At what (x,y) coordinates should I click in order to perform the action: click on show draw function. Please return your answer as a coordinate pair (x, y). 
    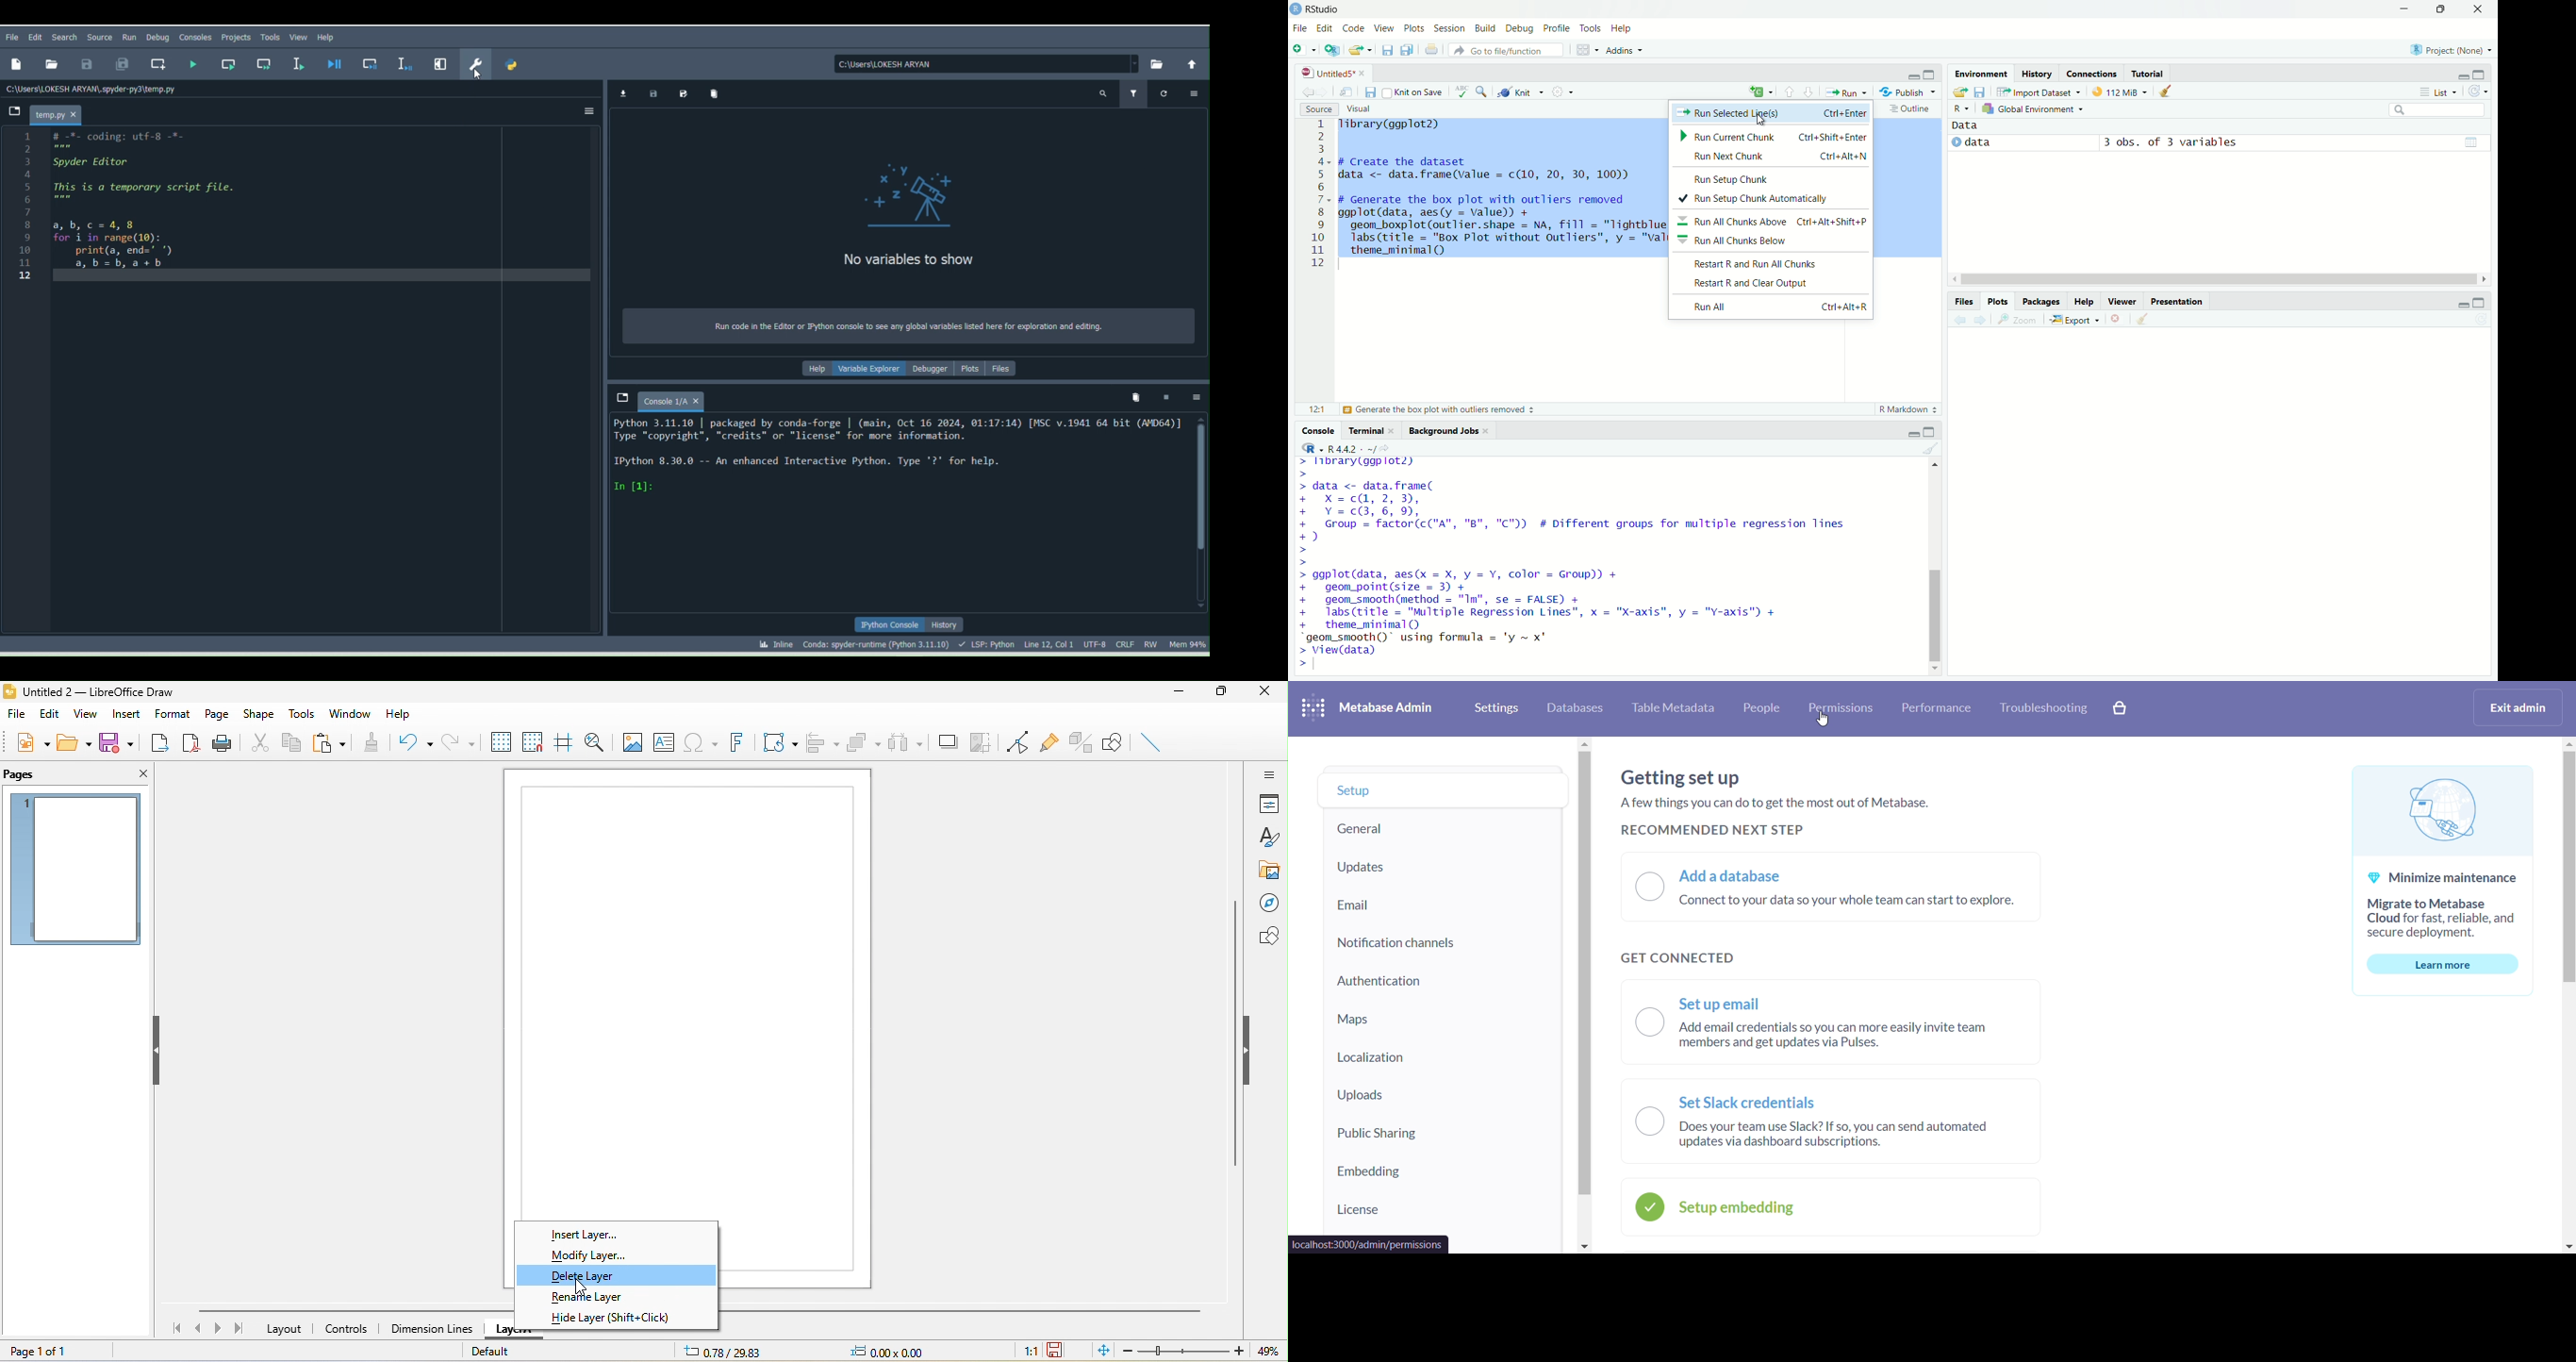
    Looking at the image, I should click on (1116, 743).